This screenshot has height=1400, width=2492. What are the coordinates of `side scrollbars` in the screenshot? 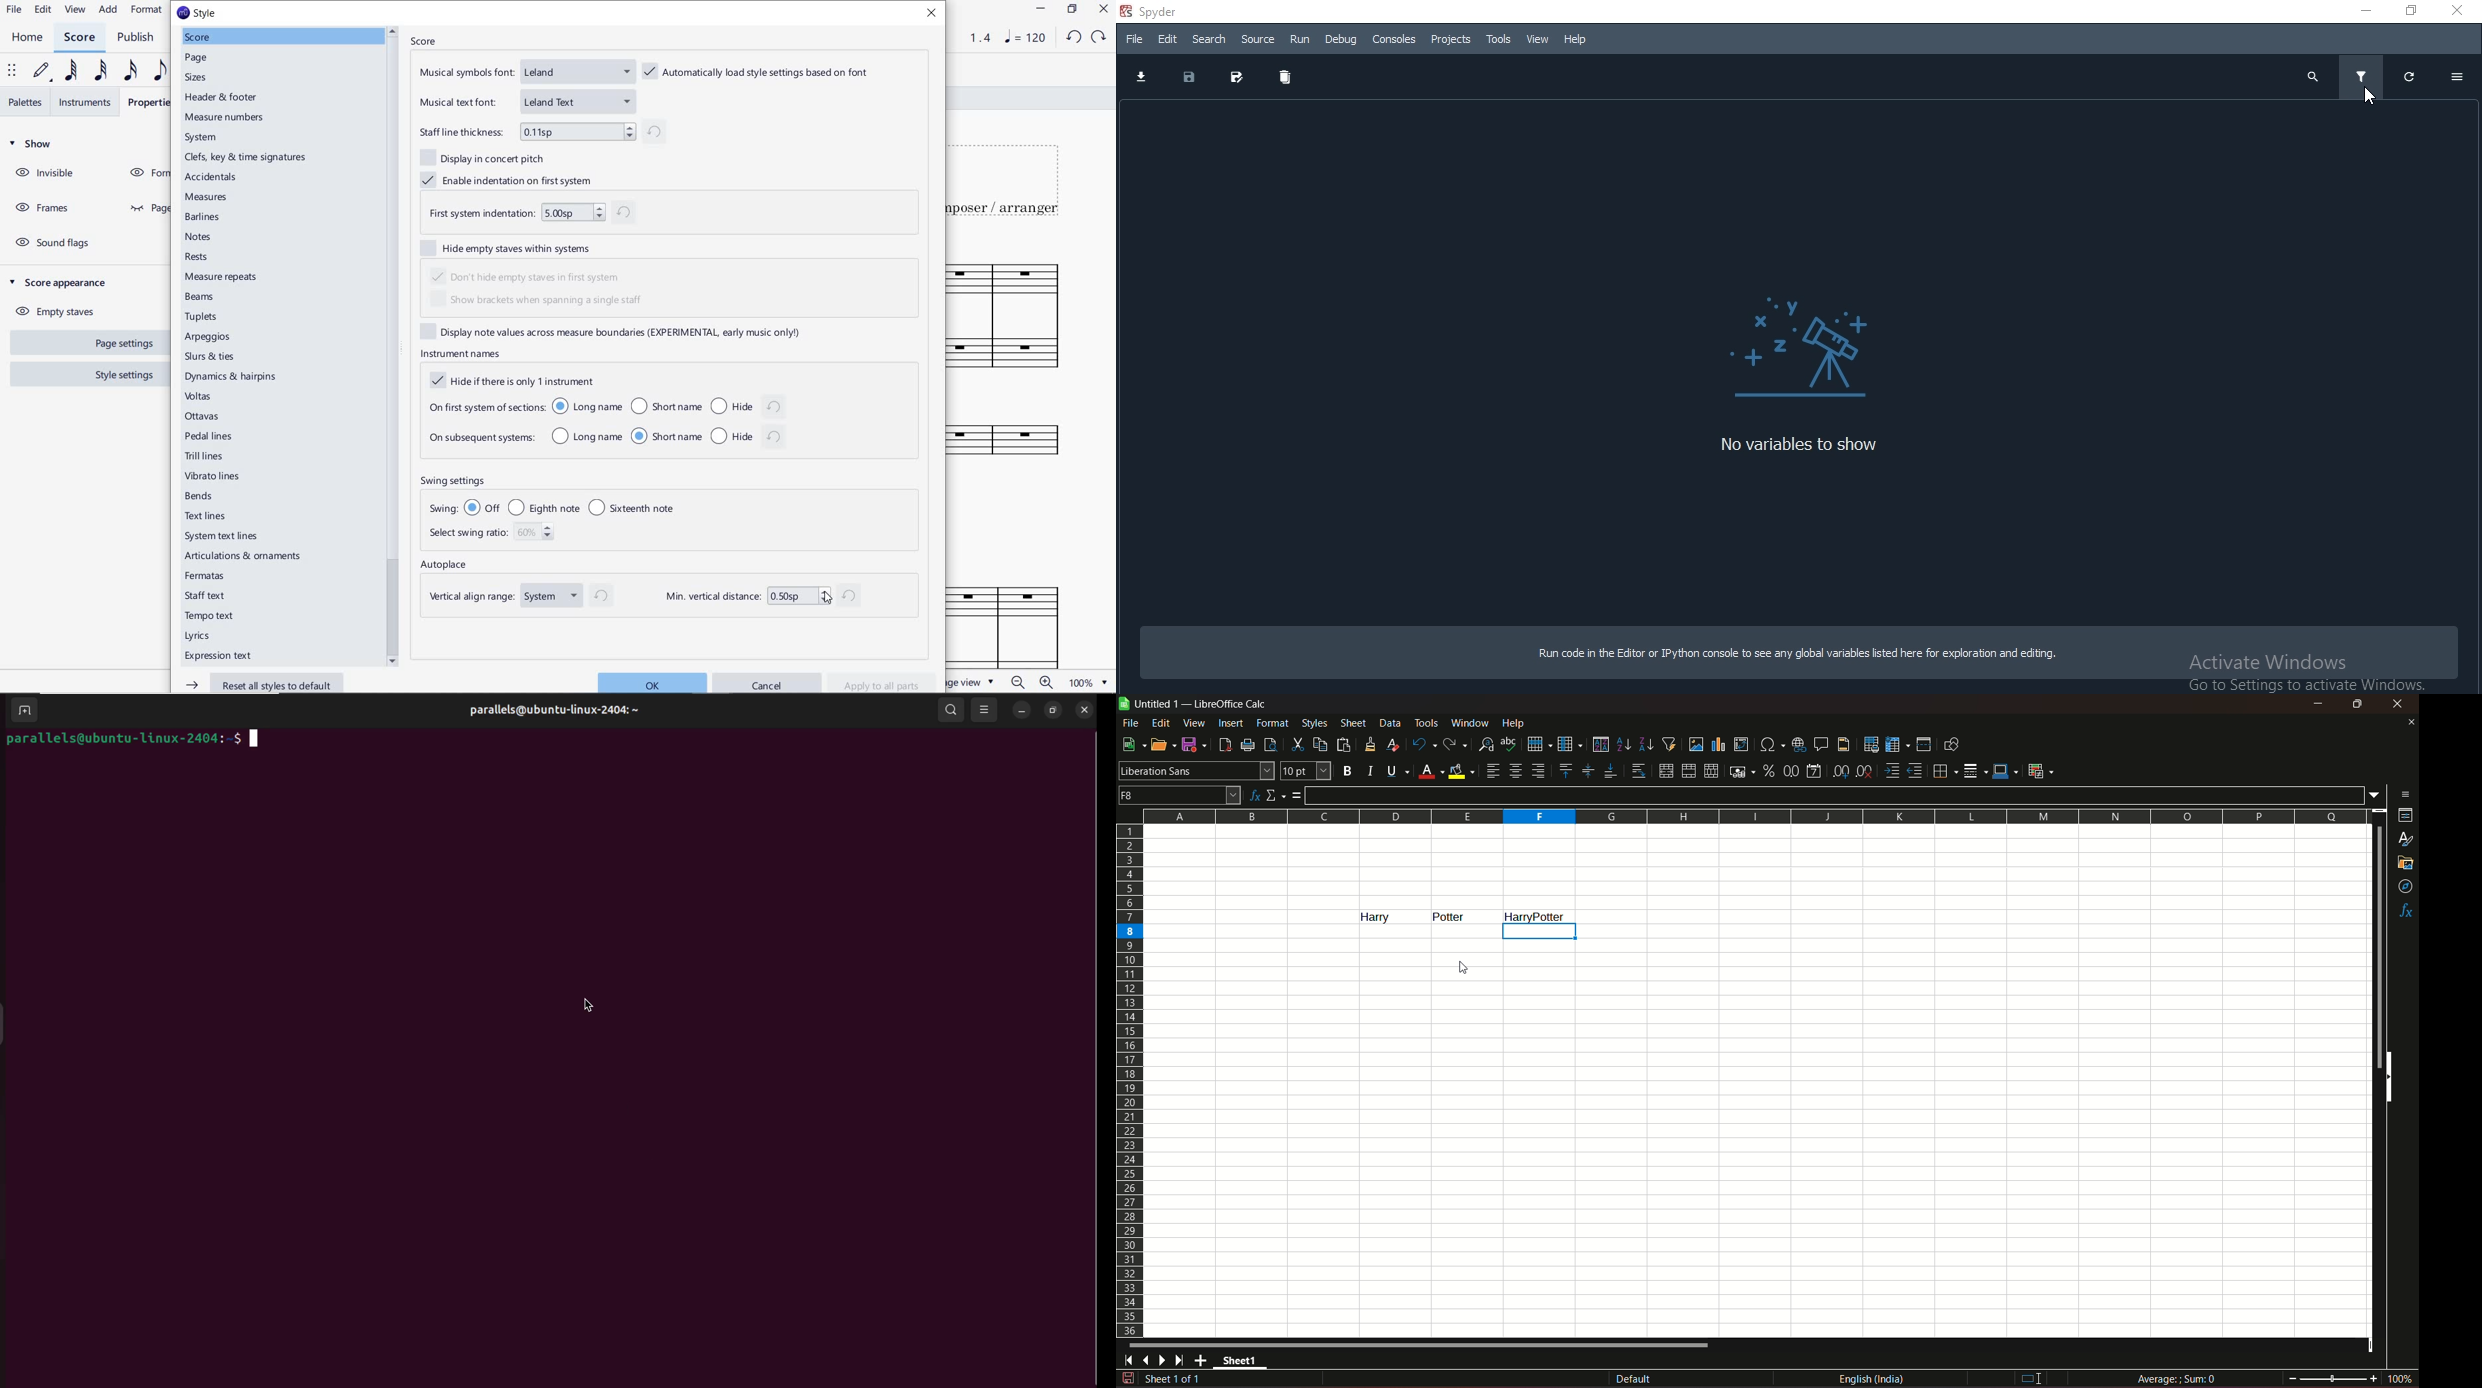 It's located at (2389, 1077).